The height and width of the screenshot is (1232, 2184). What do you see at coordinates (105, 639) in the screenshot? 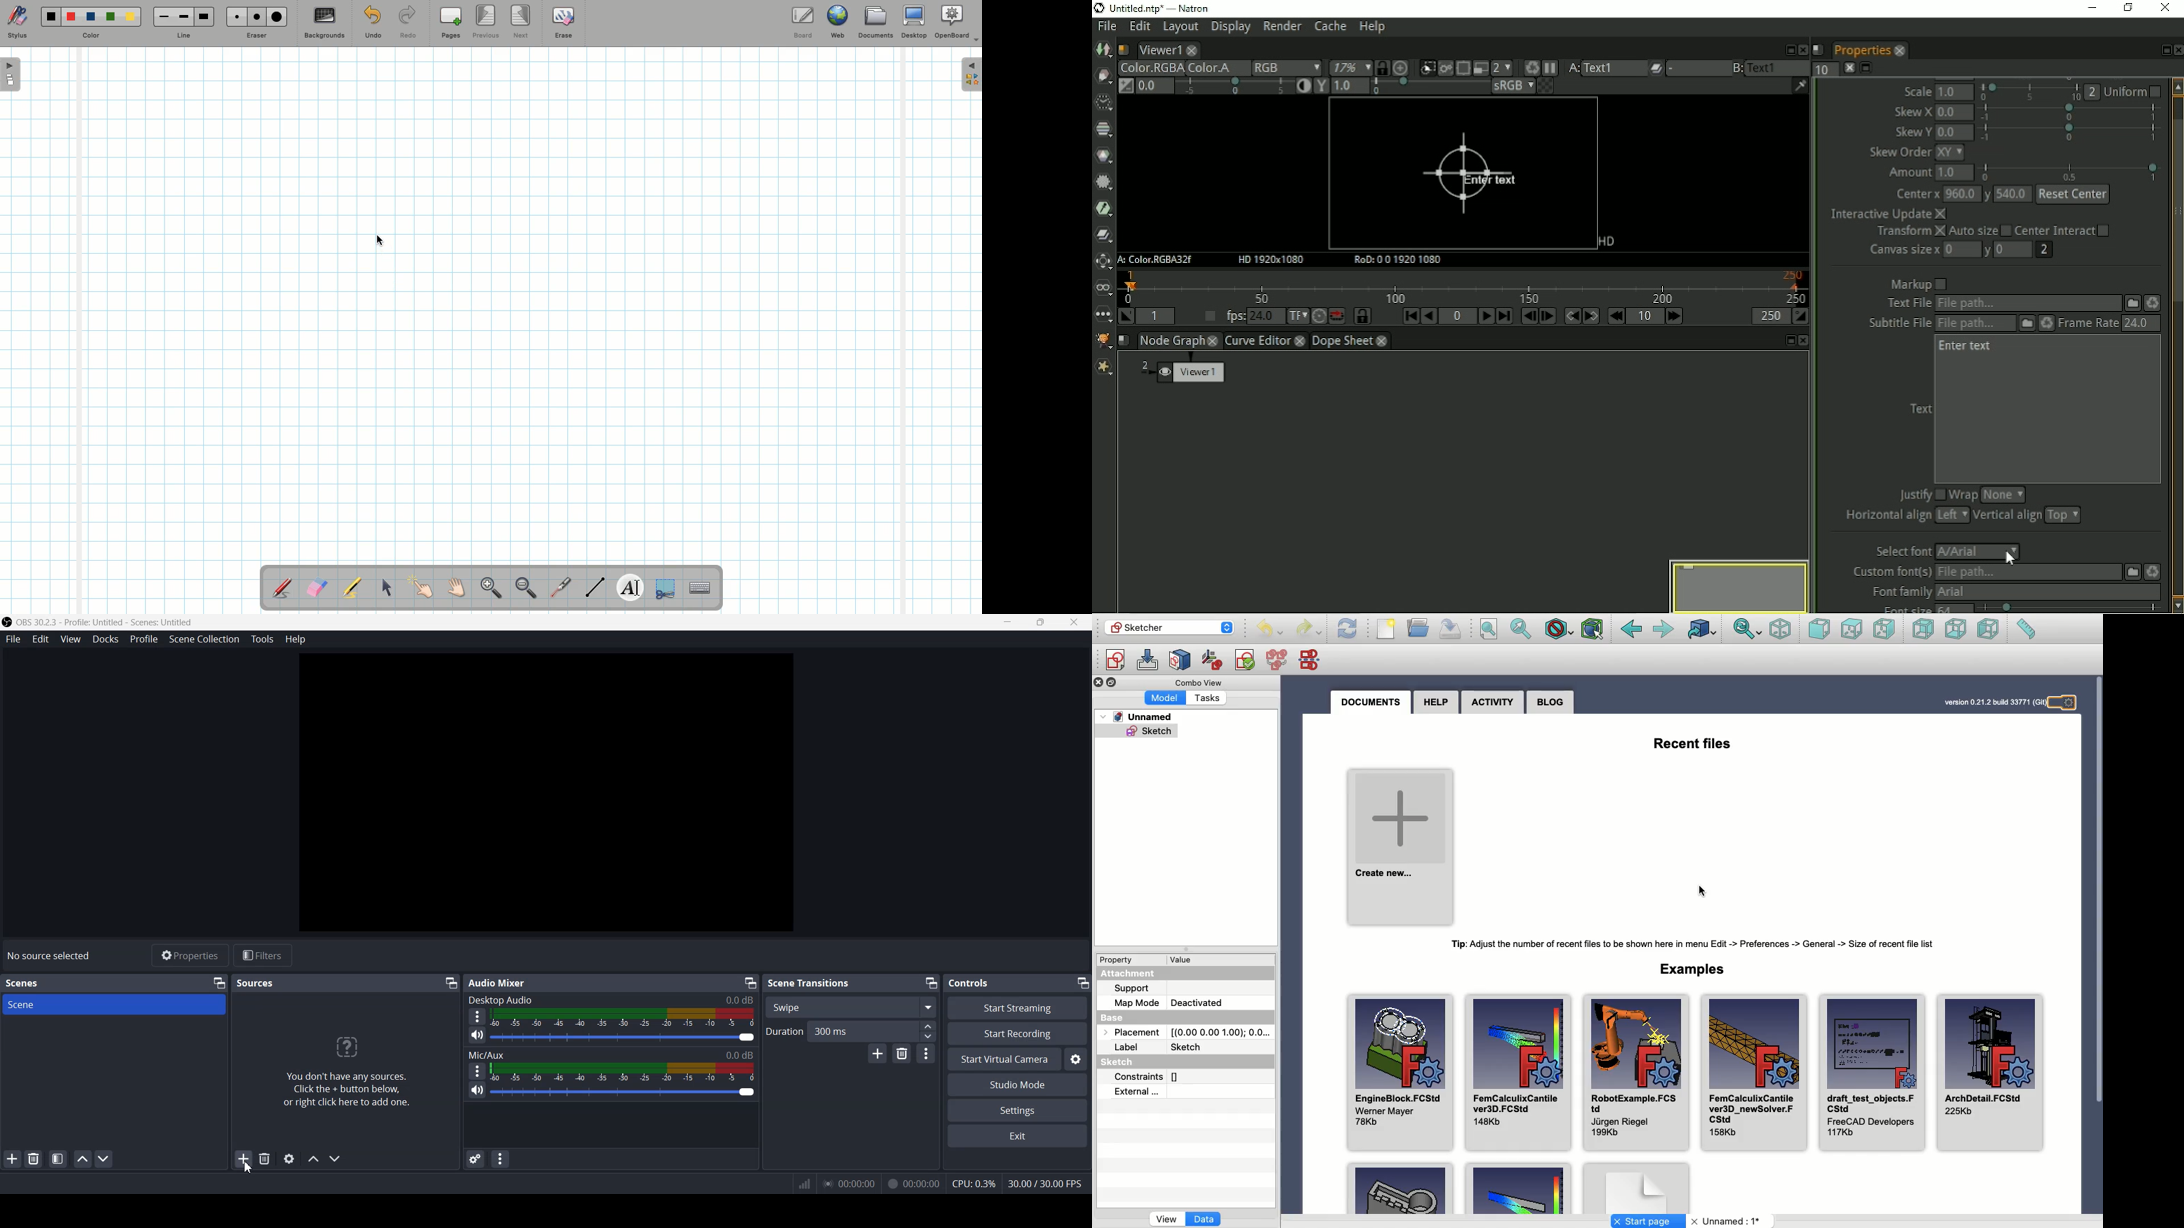
I see `Docks` at bounding box center [105, 639].